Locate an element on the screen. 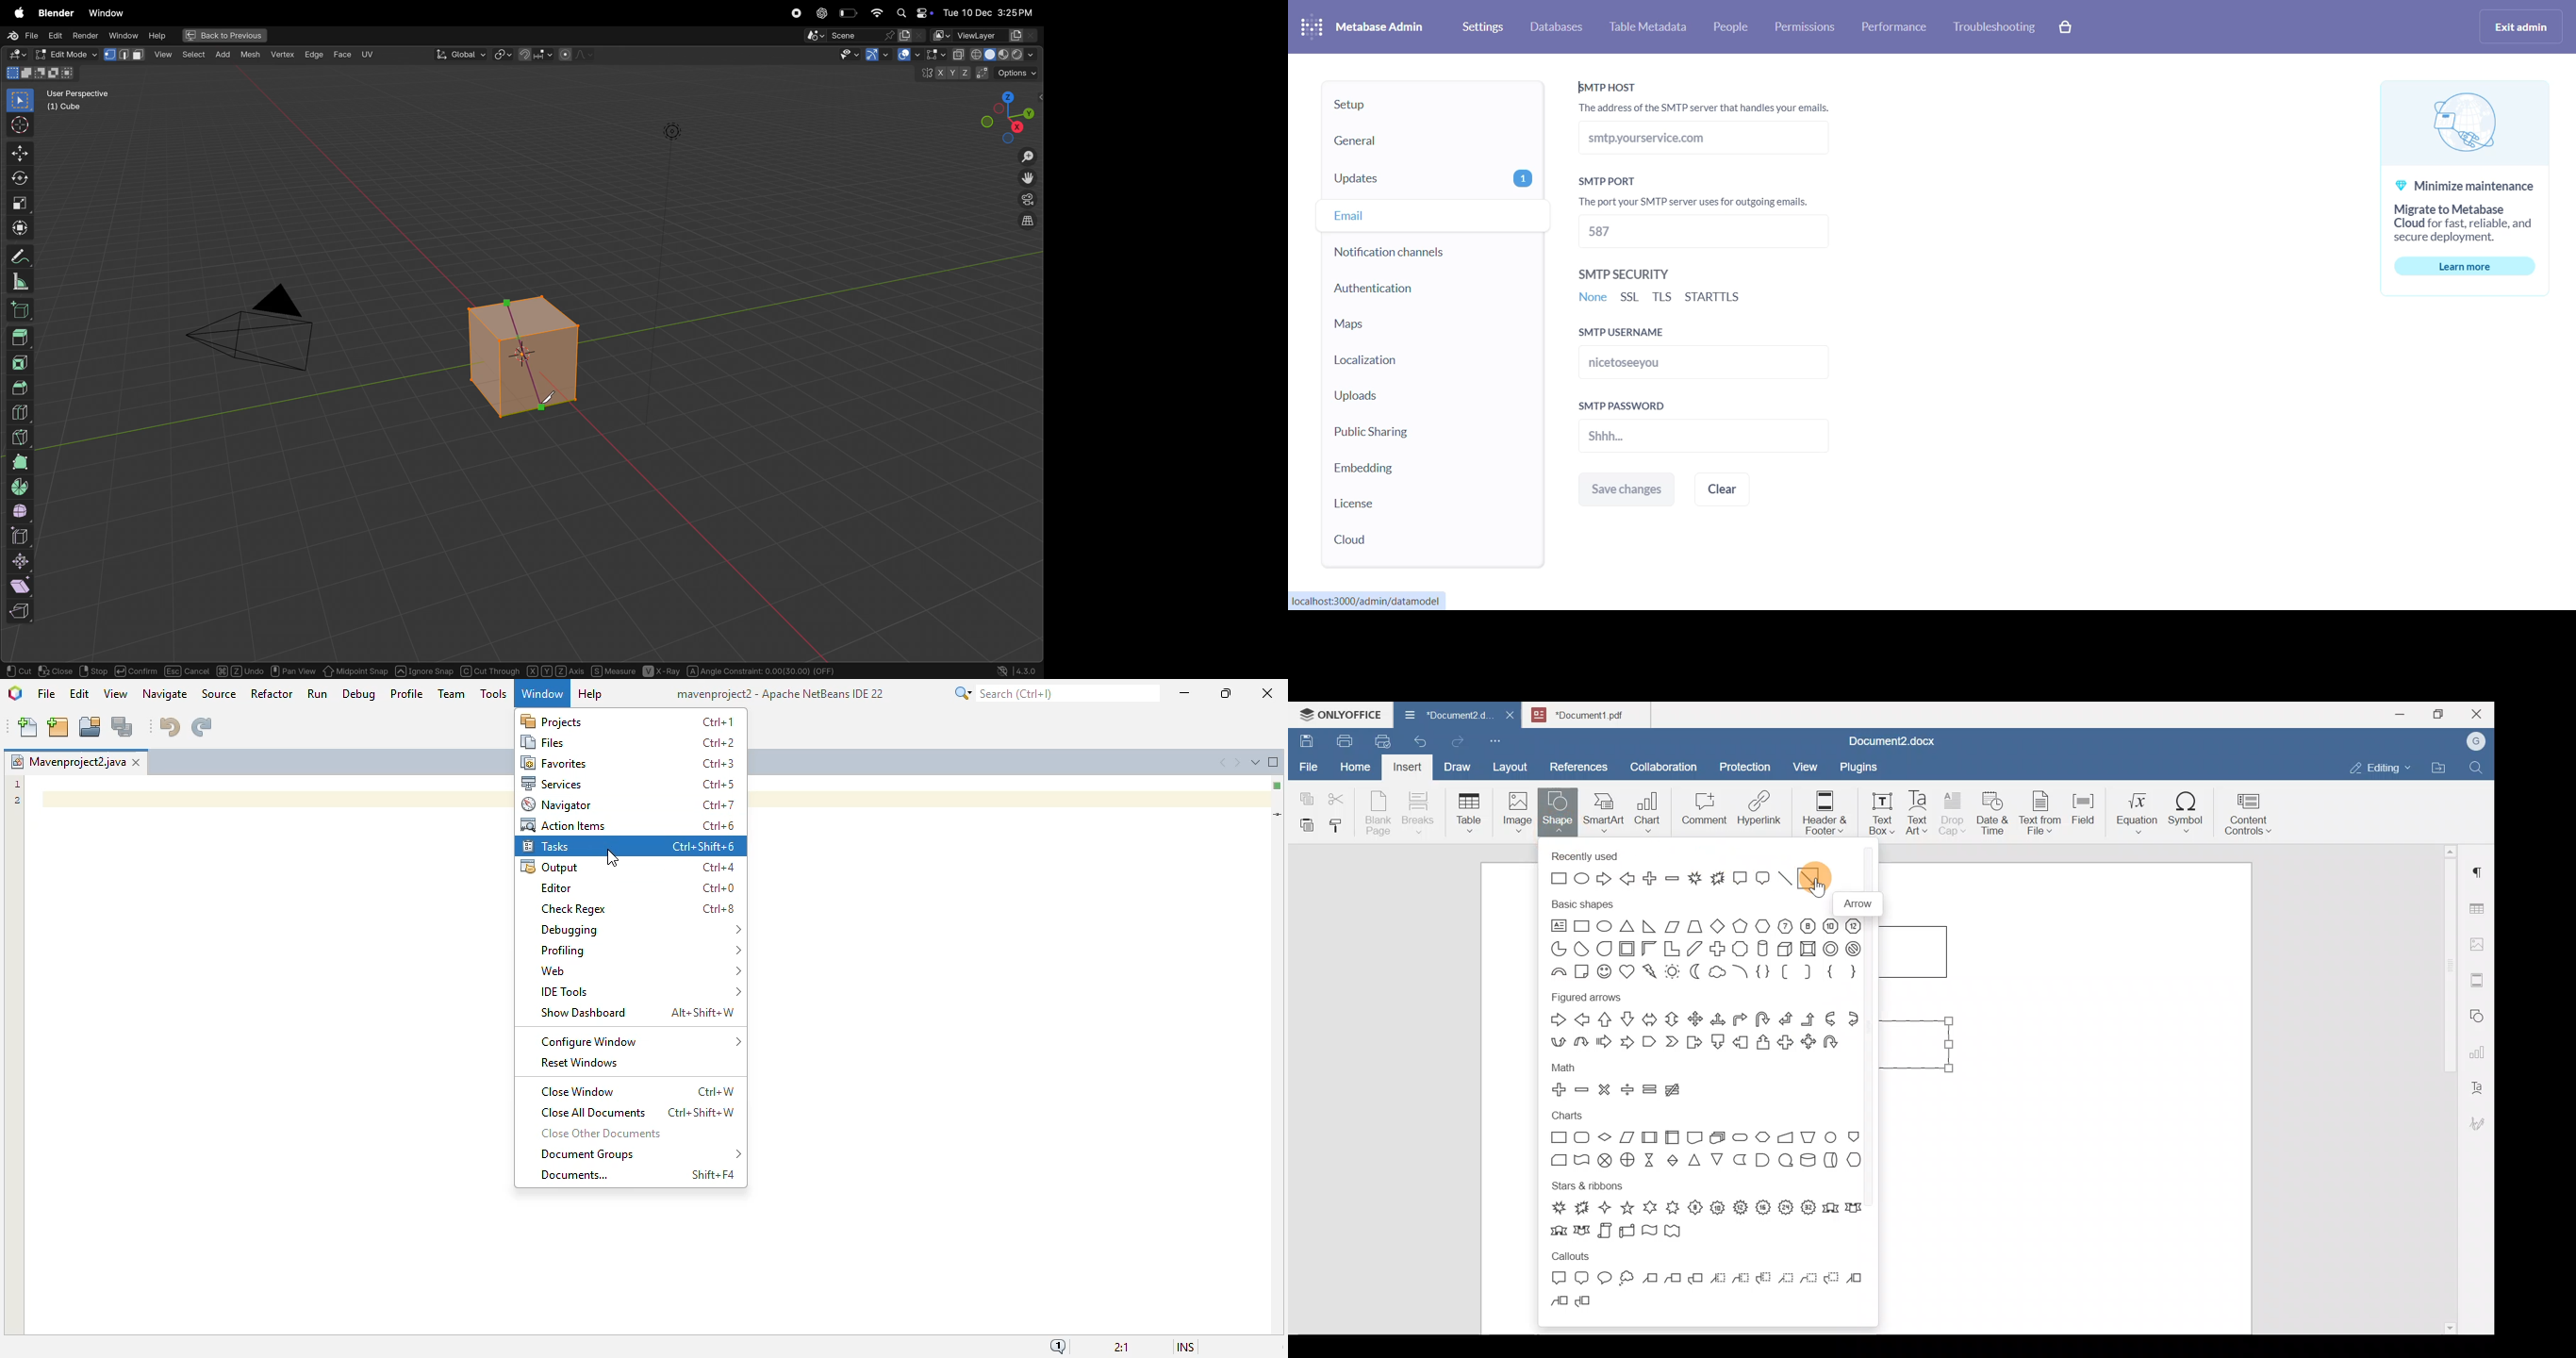  Undo is located at coordinates (1417, 739).